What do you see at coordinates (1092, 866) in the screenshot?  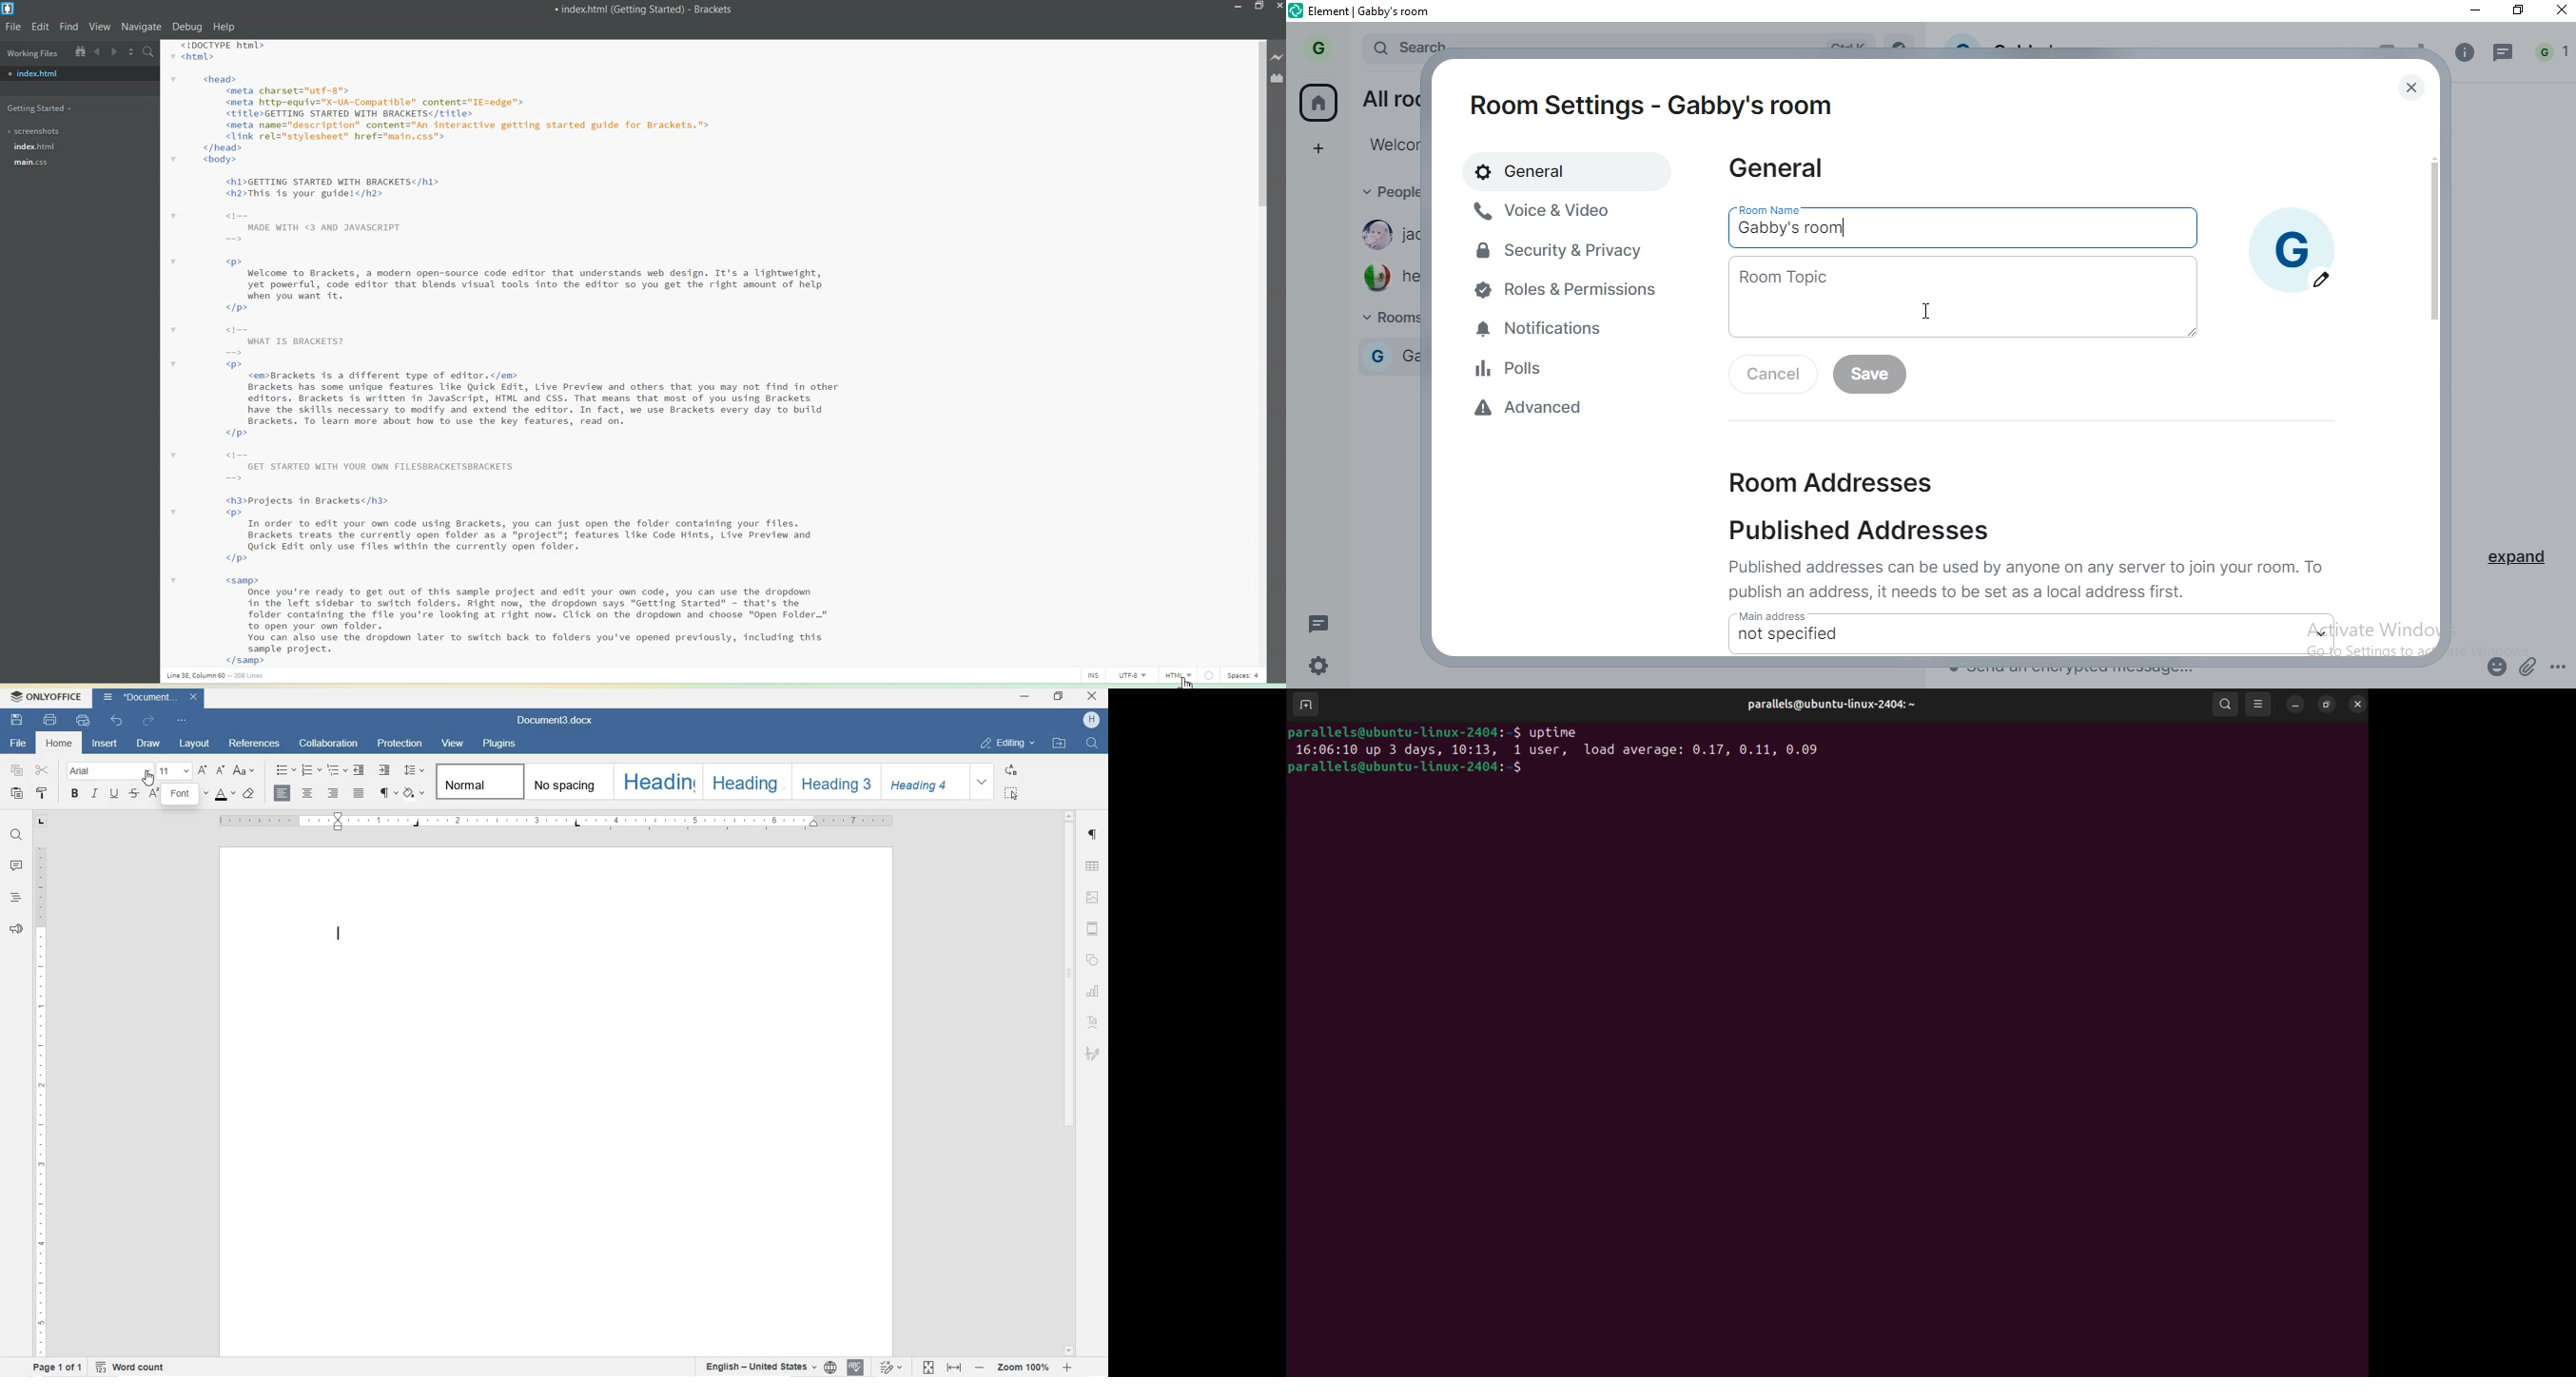 I see `TABLE` at bounding box center [1092, 866].